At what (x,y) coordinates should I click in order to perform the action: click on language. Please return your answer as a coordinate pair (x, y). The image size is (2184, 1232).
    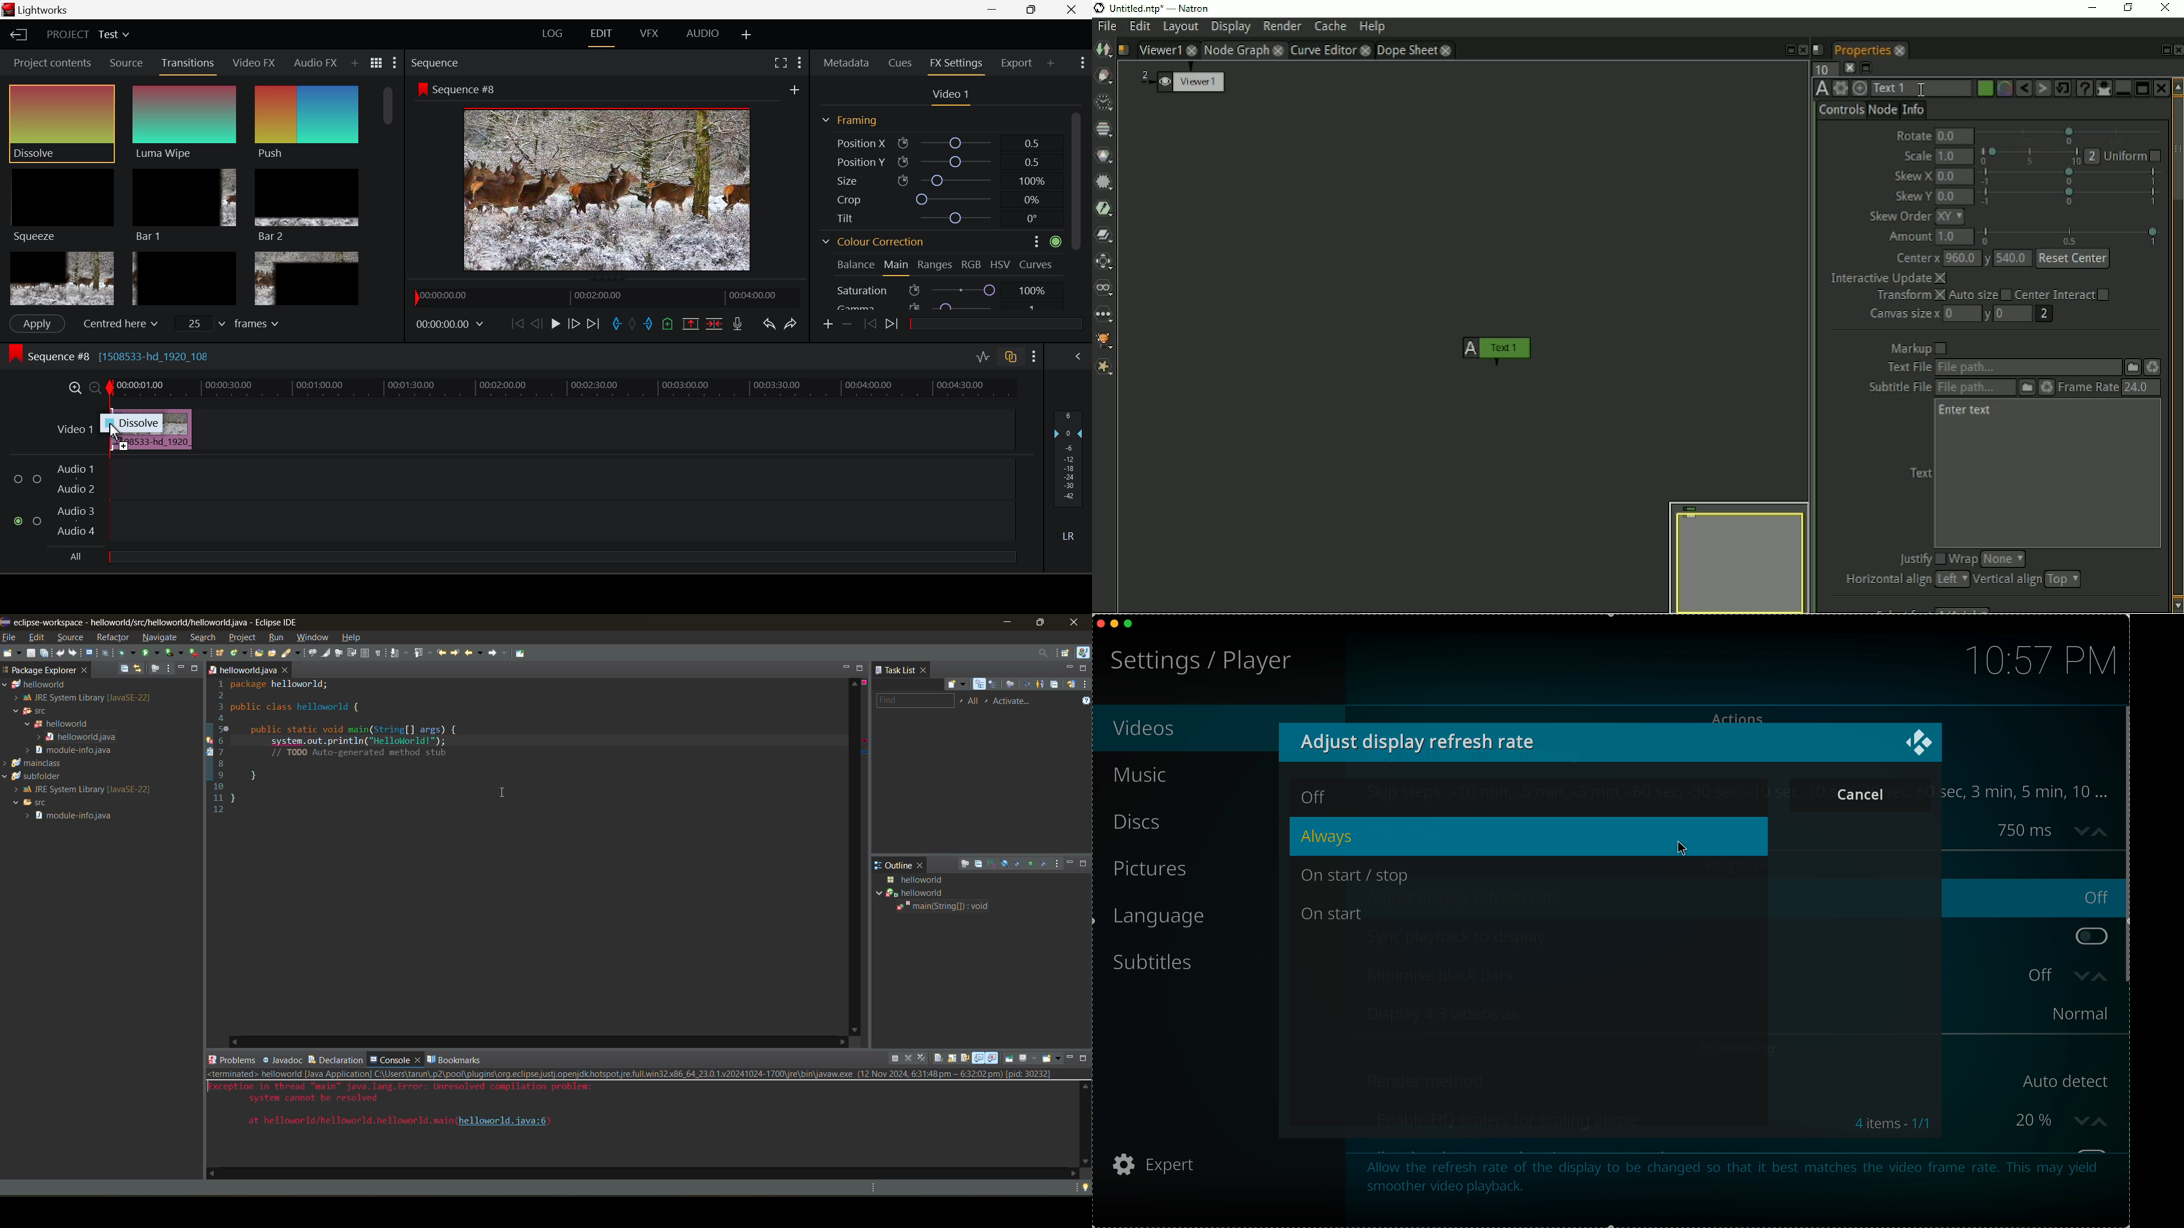
    Looking at the image, I should click on (1168, 918).